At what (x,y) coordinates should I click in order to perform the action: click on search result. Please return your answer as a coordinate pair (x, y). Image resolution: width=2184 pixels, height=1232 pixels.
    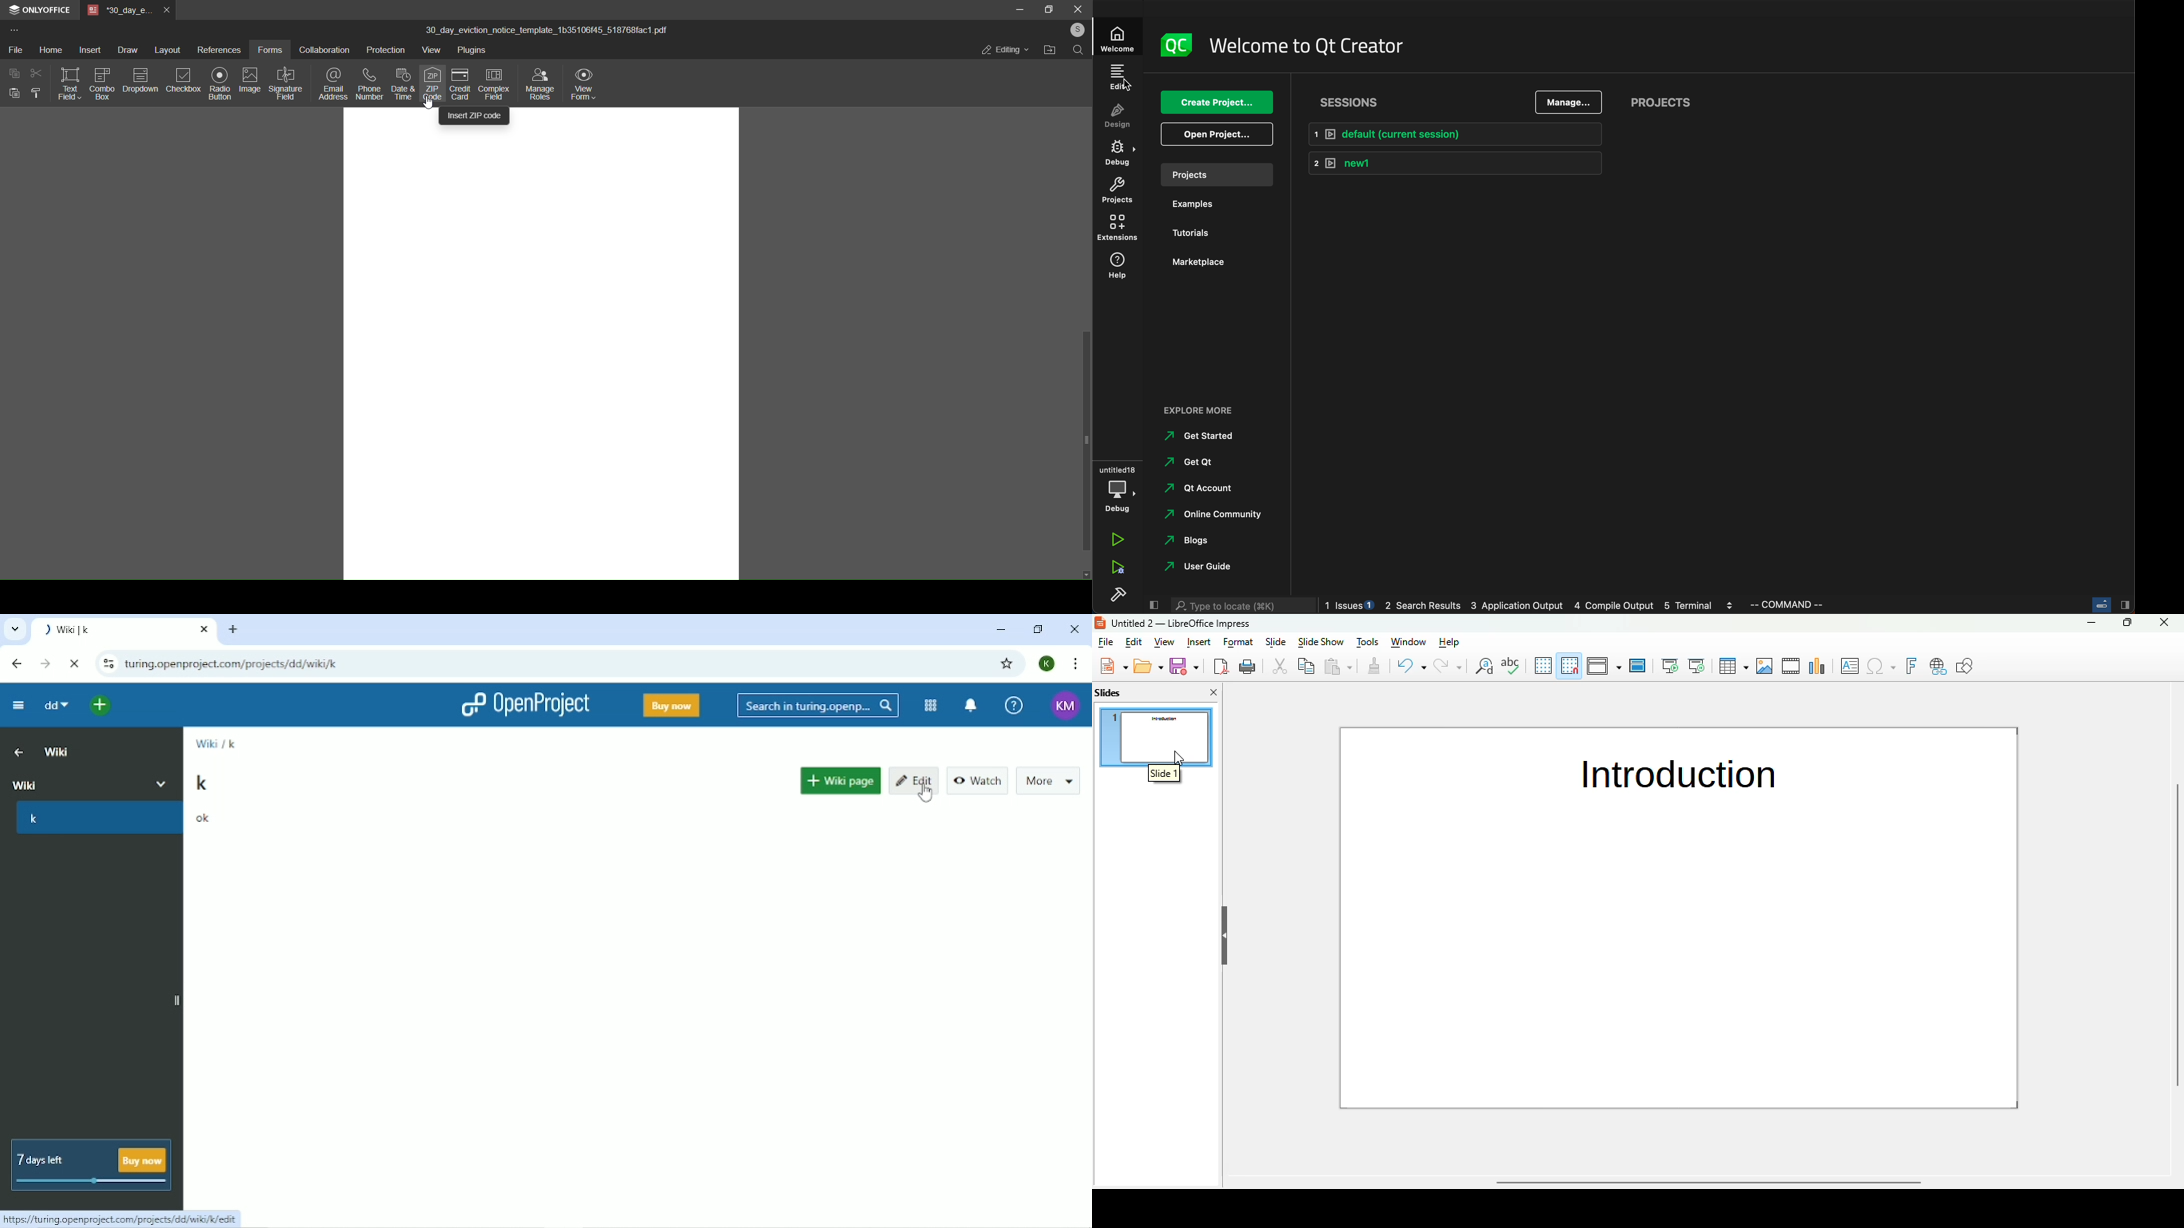
    Looking at the image, I should click on (1426, 607).